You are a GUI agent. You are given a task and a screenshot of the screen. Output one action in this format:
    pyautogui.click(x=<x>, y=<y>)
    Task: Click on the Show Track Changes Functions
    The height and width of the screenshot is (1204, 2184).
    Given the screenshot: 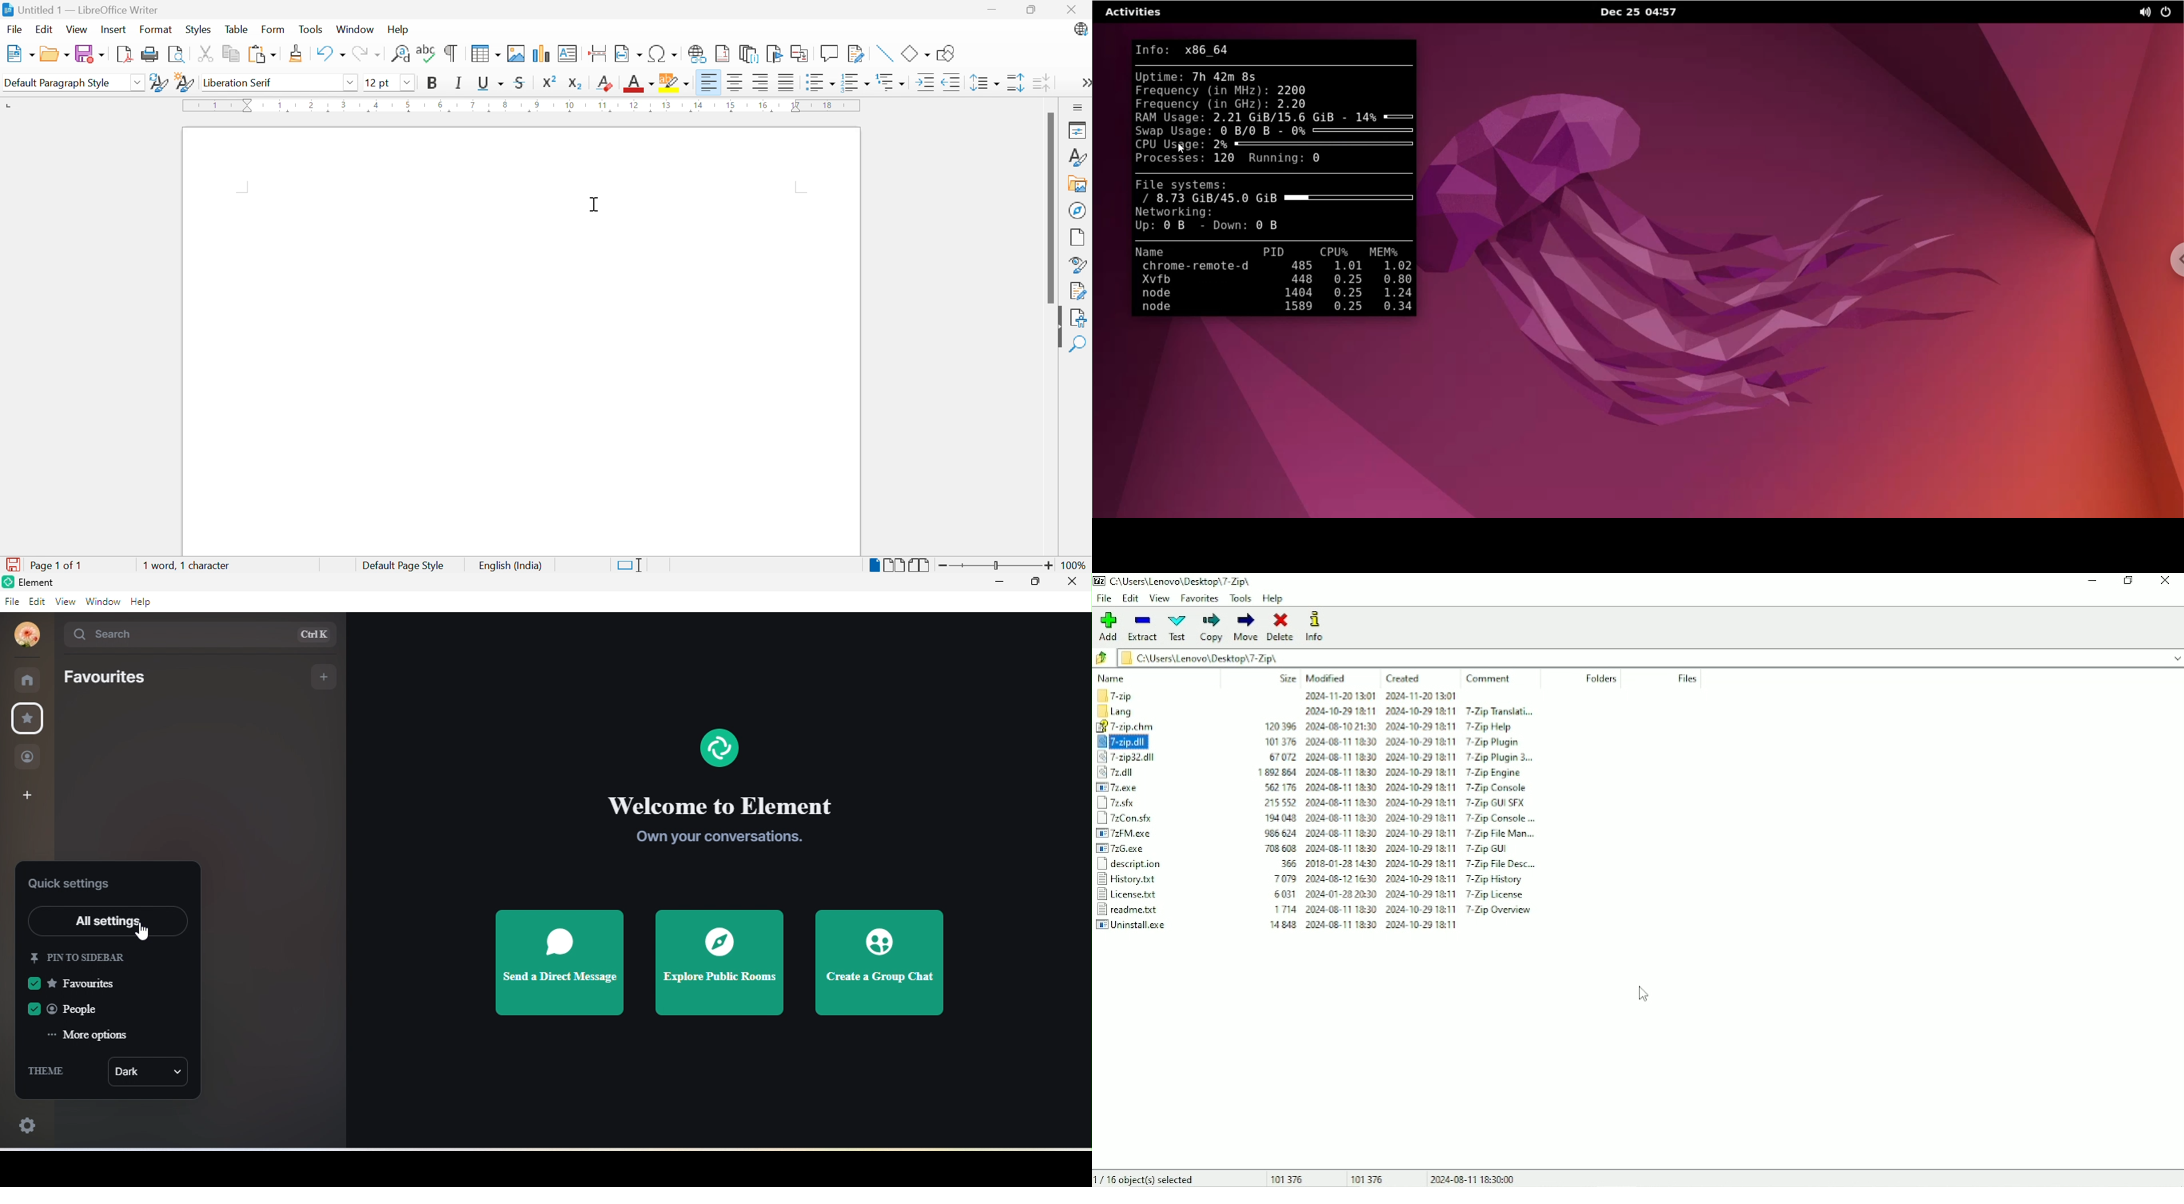 What is the action you would take?
    pyautogui.click(x=854, y=53)
    